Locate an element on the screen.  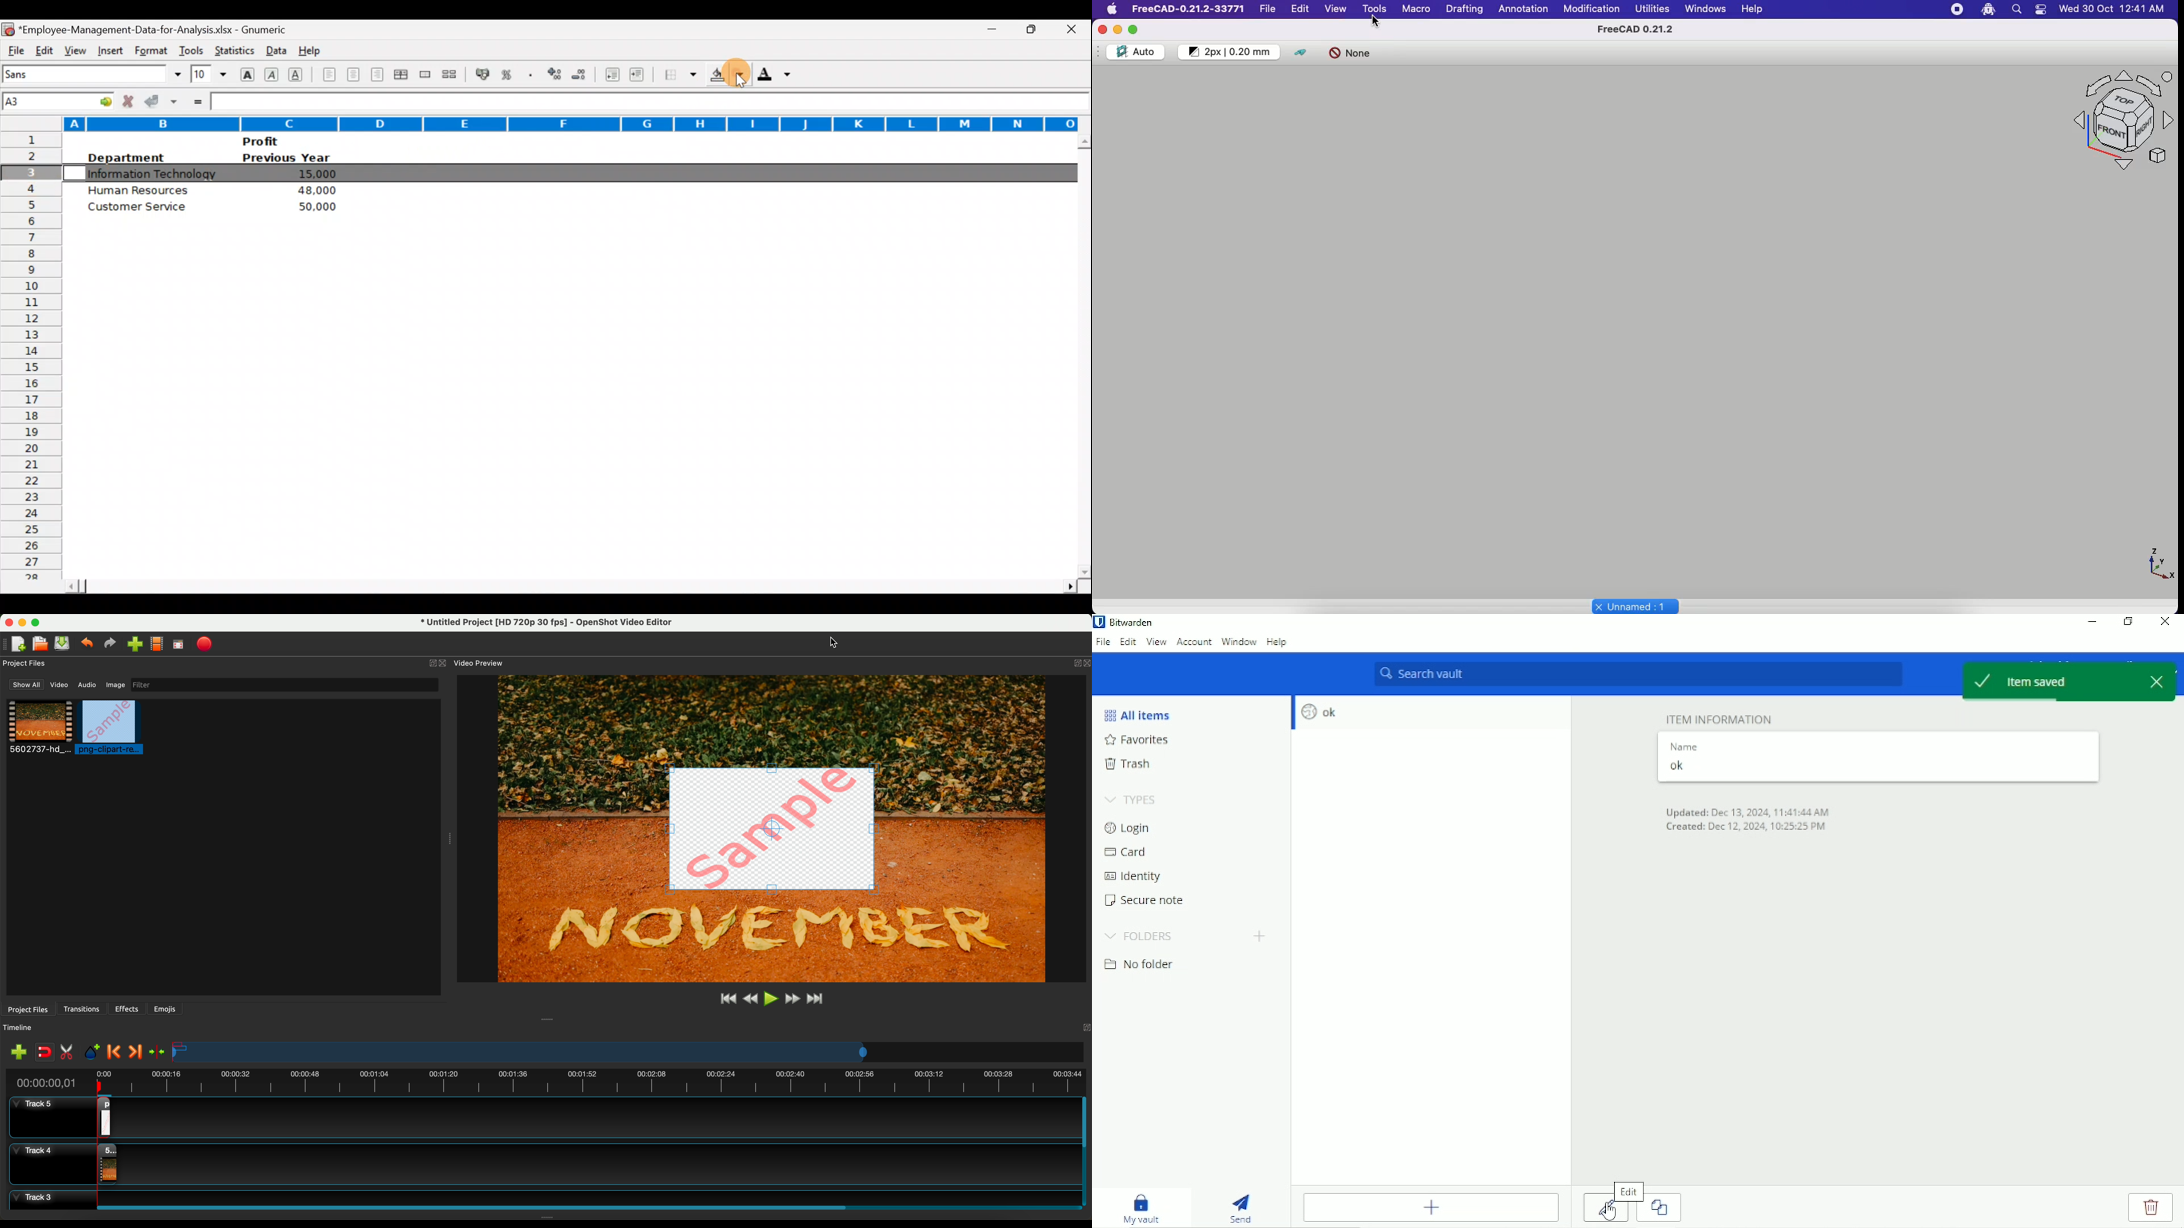
Identity is located at coordinates (1136, 877).